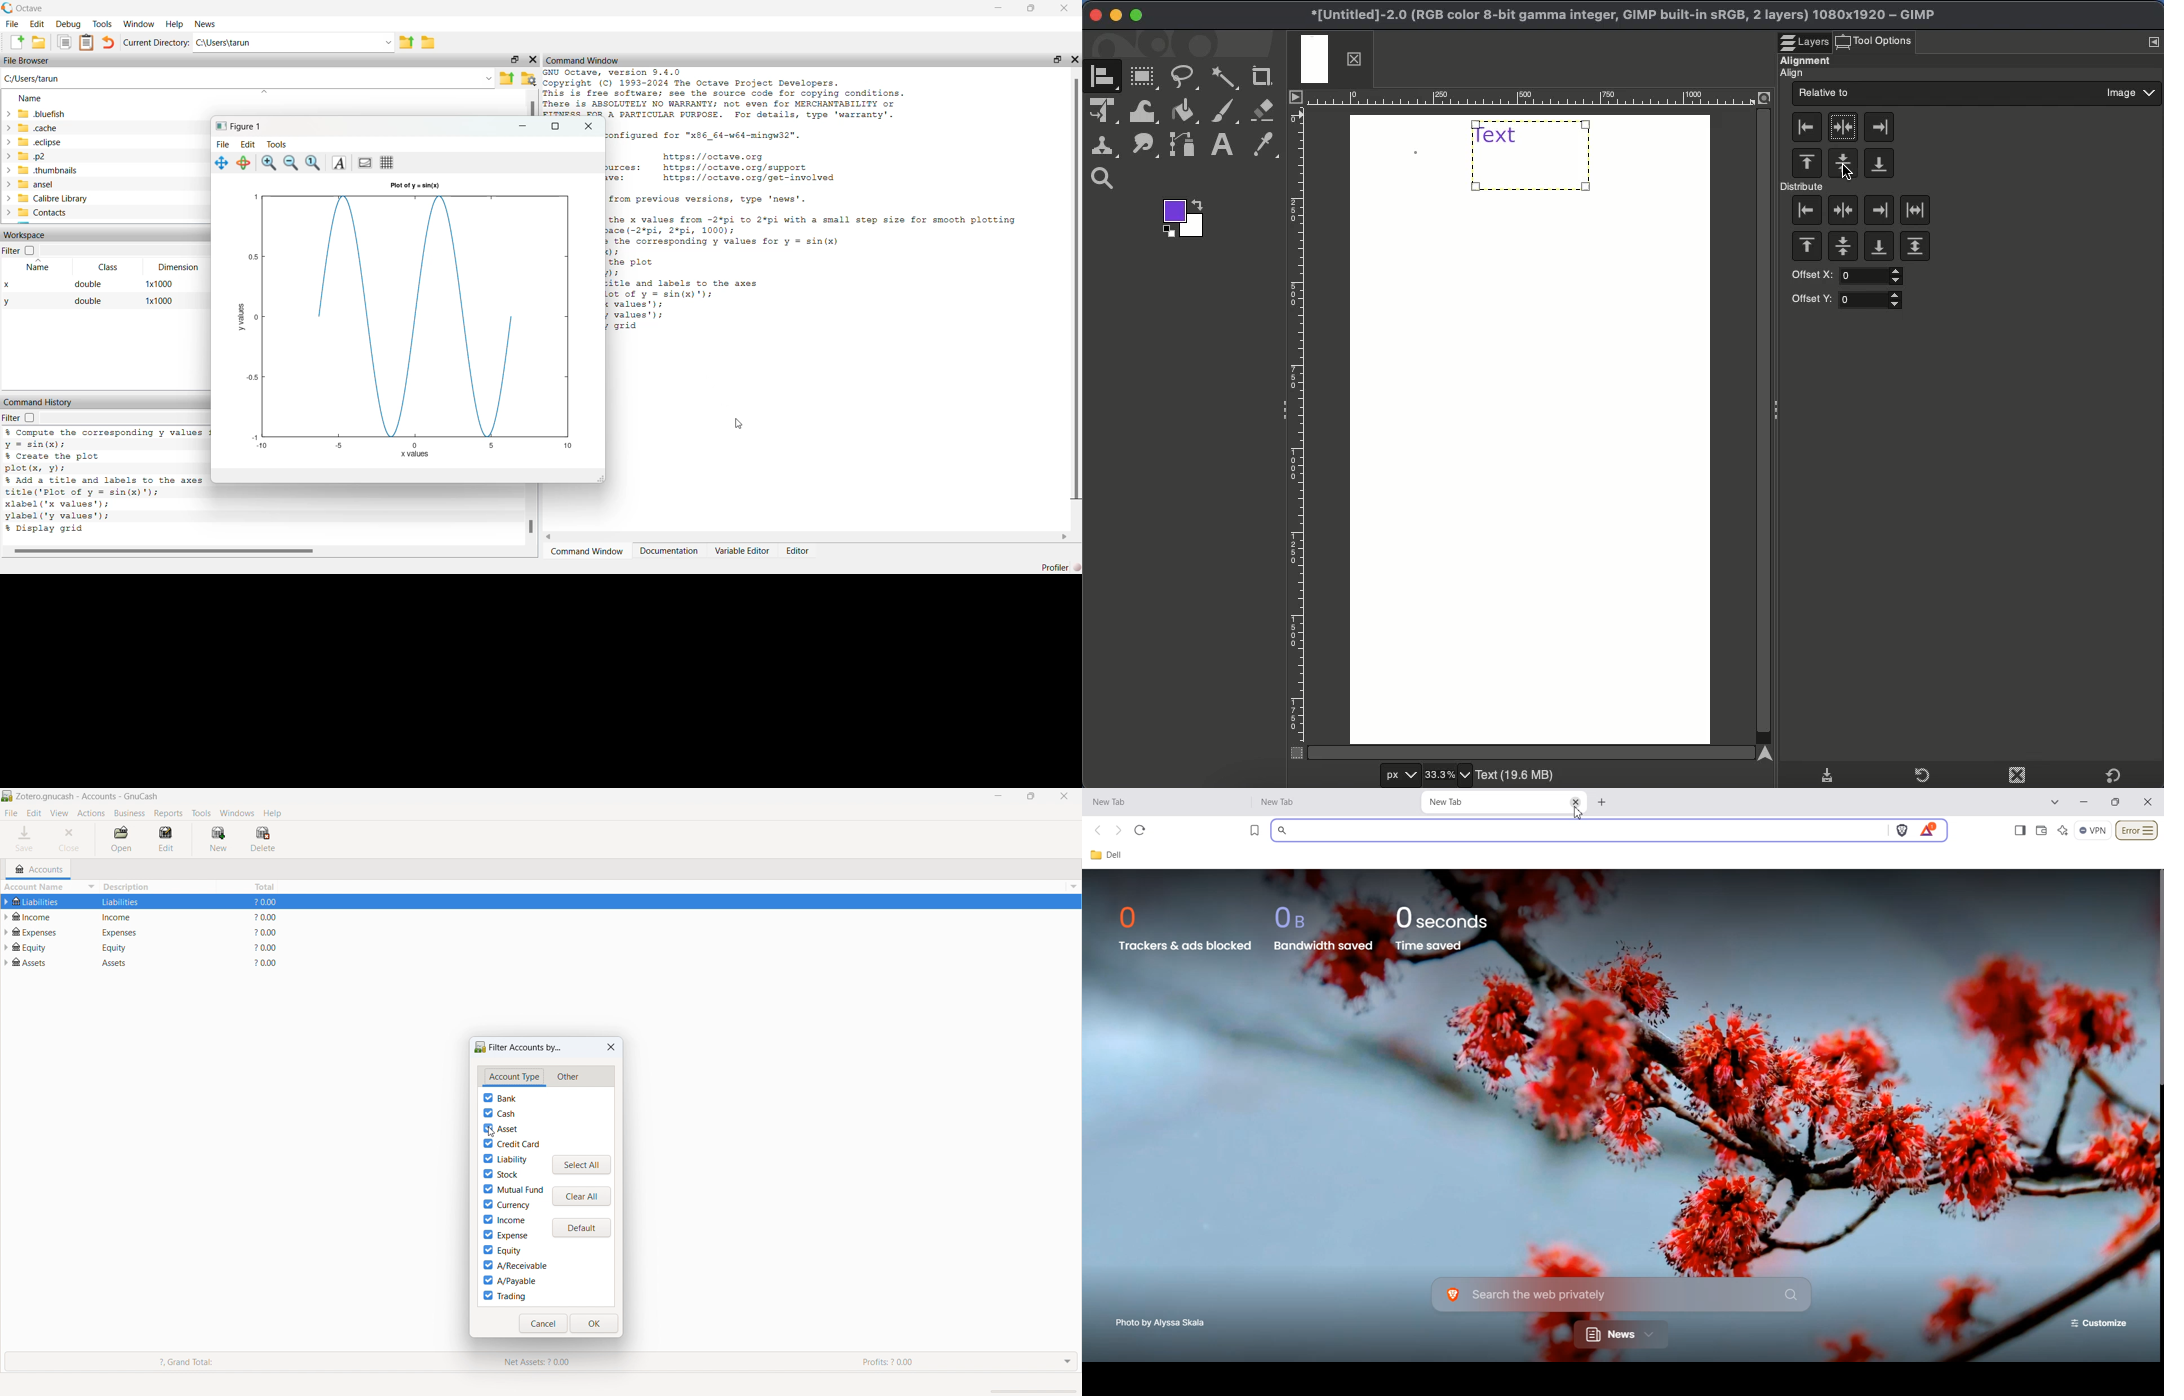  What do you see at coordinates (1928, 830) in the screenshot?
I see `Brave Rewards` at bounding box center [1928, 830].